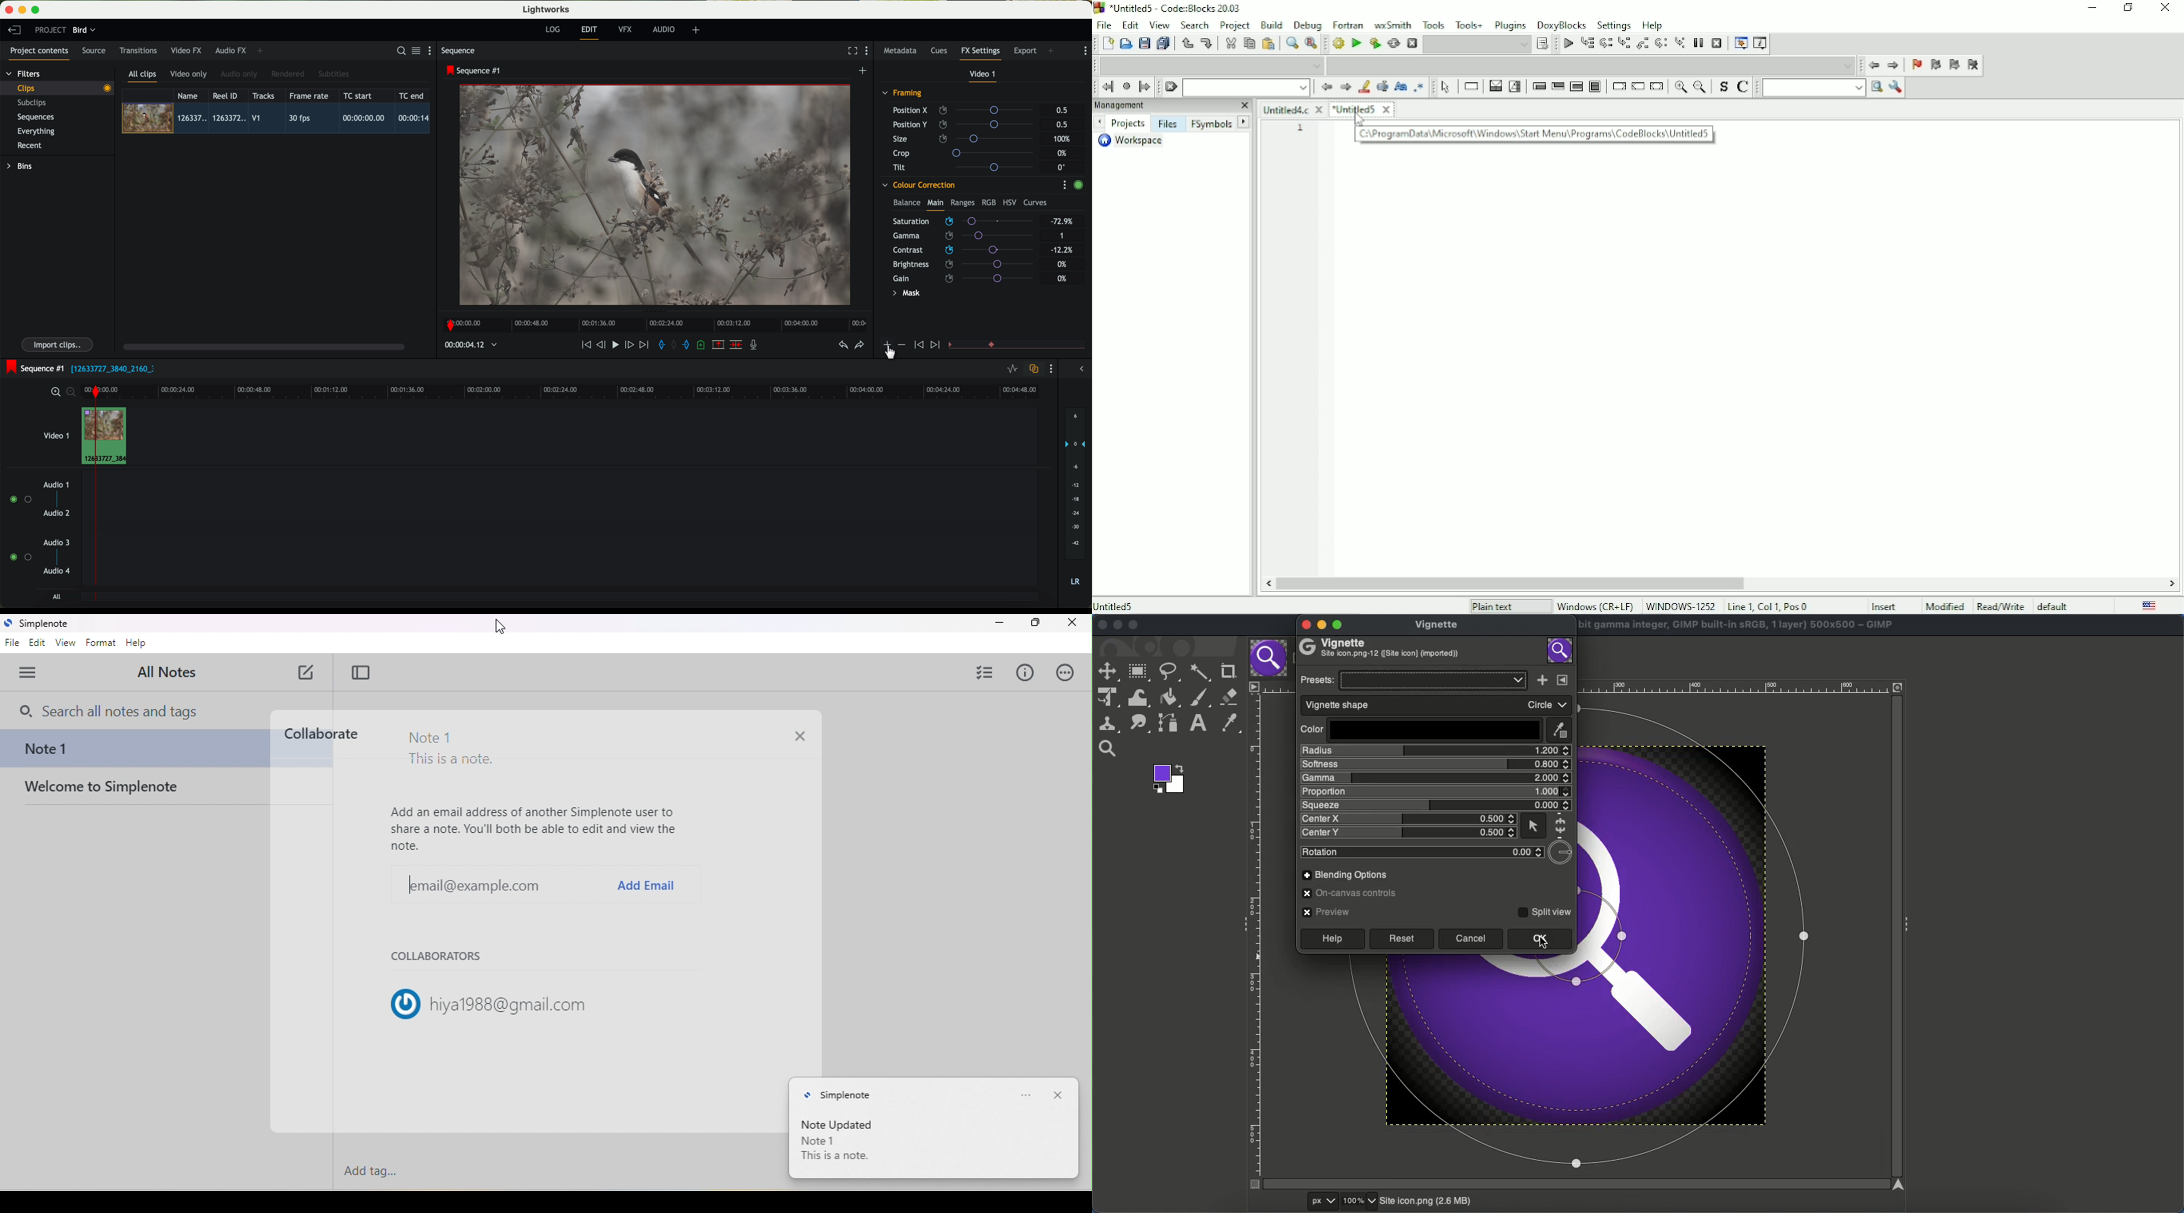 The image size is (2184, 1232). Describe the element at coordinates (702, 345) in the screenshot. I see `add a cue at the current position` at that location.